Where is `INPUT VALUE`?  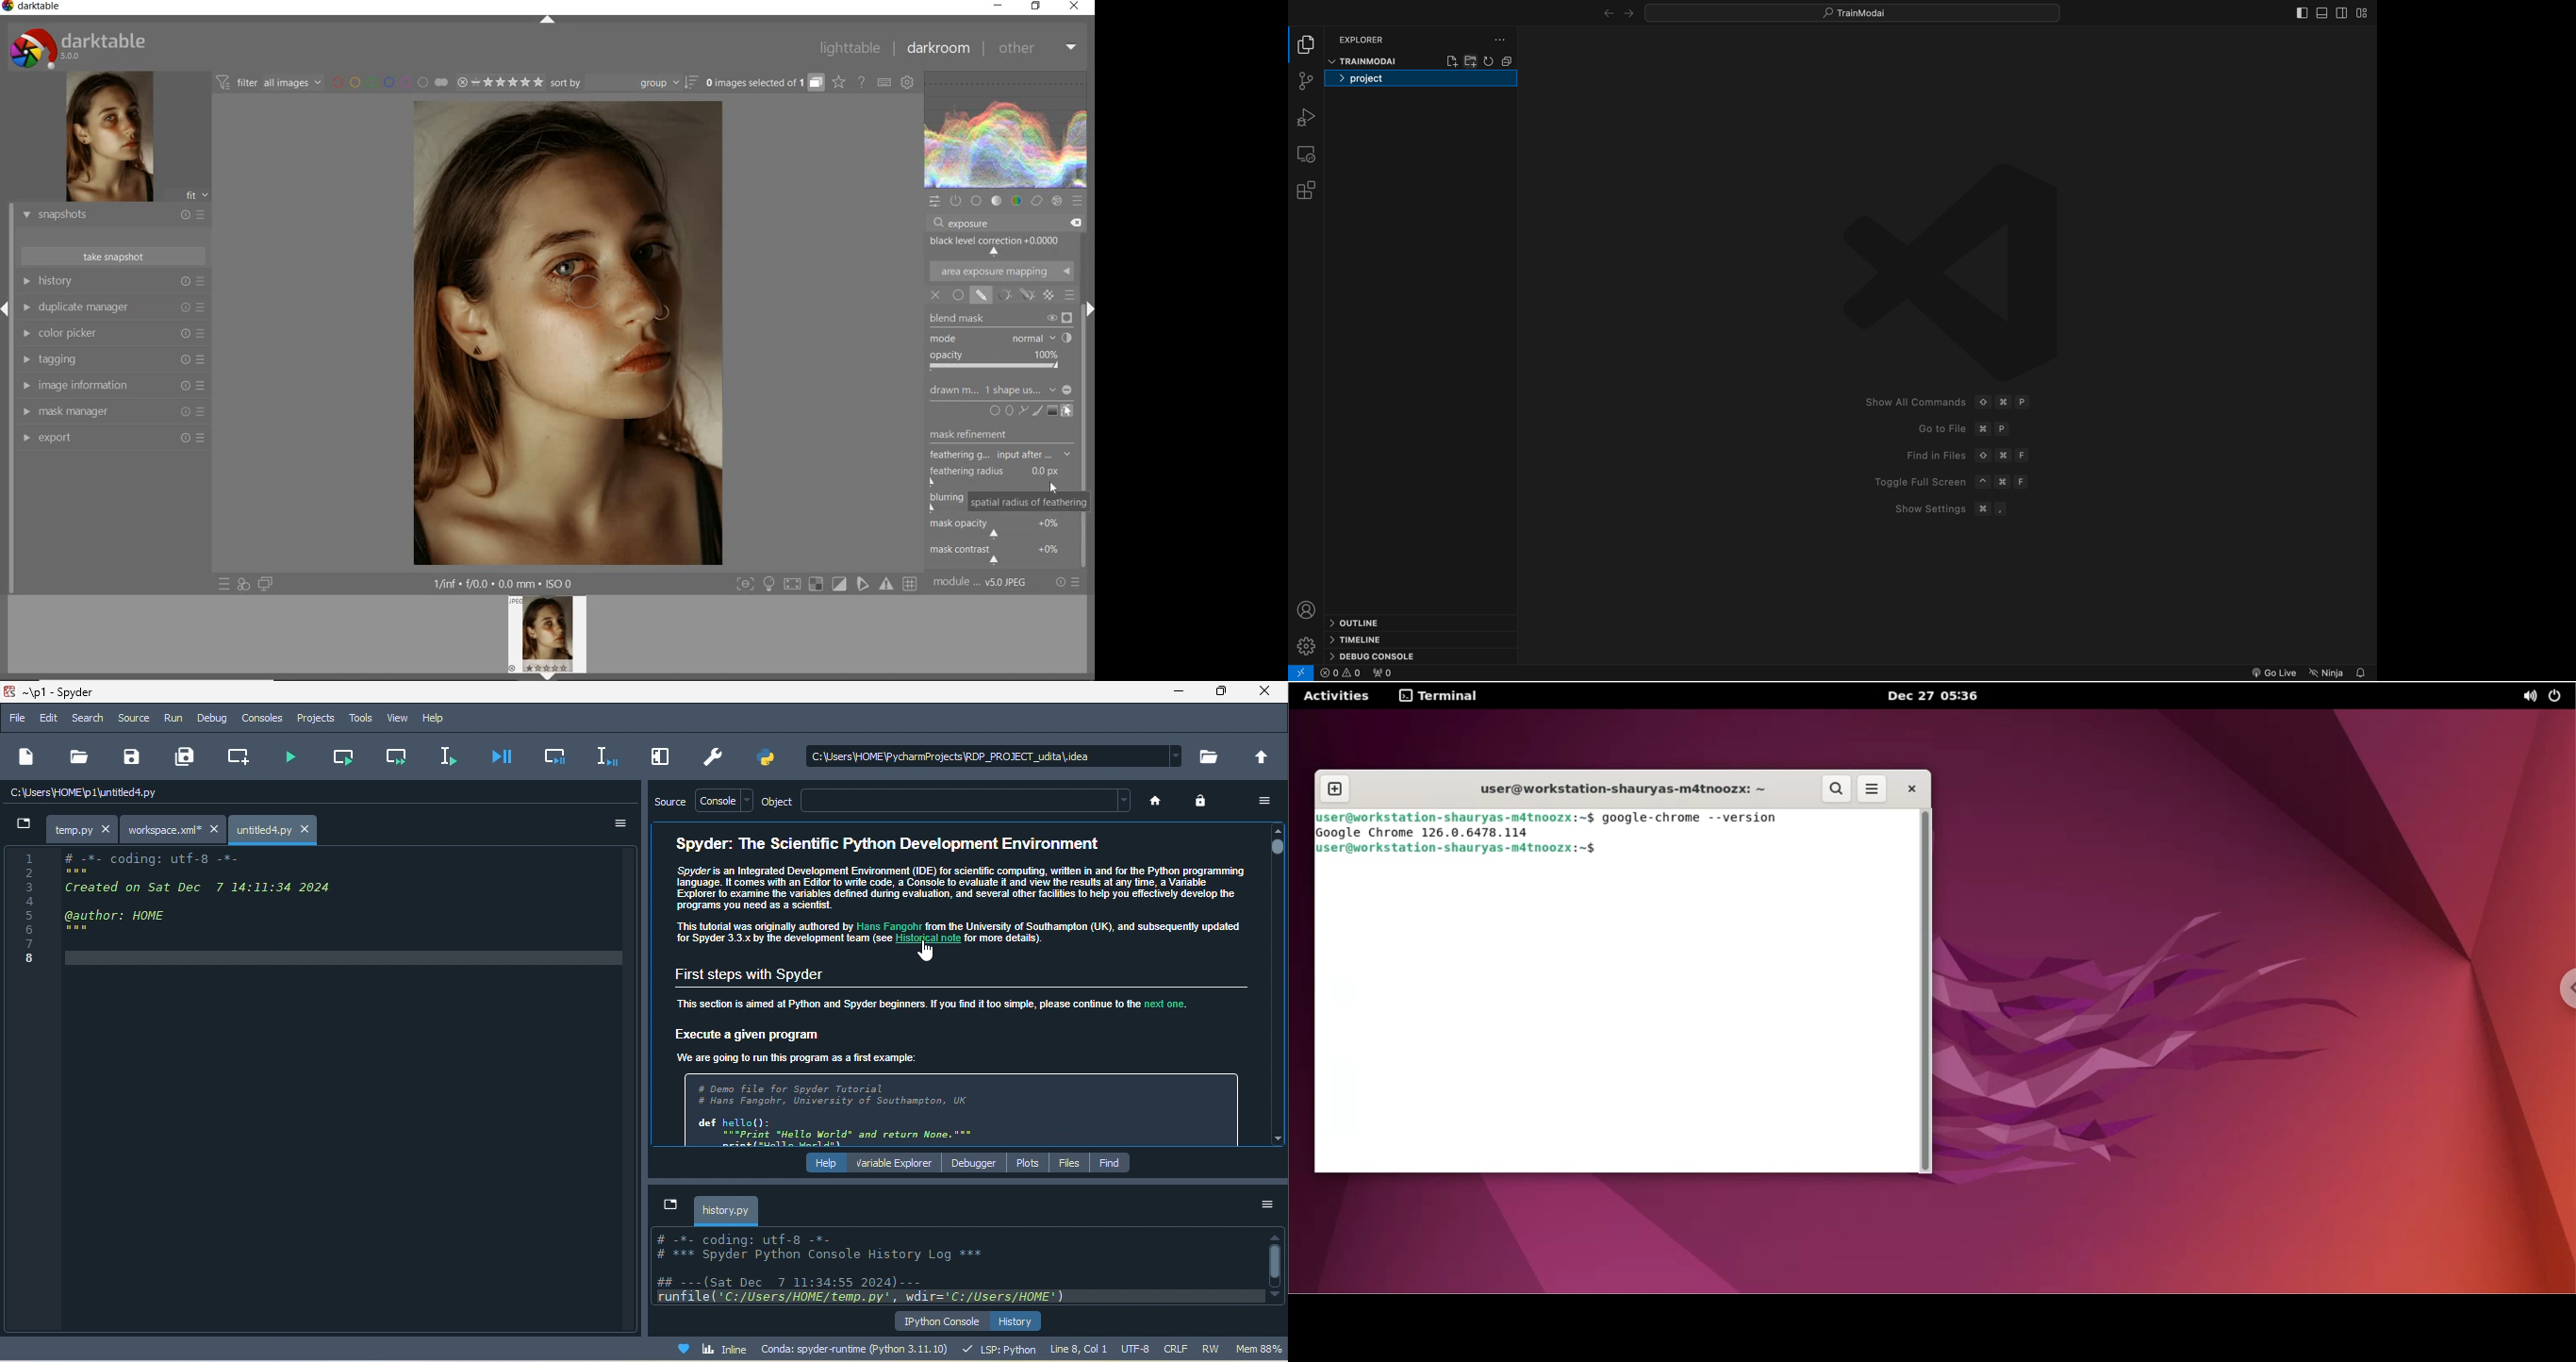
INPUT VALUE is located at coordinates (976, 223).